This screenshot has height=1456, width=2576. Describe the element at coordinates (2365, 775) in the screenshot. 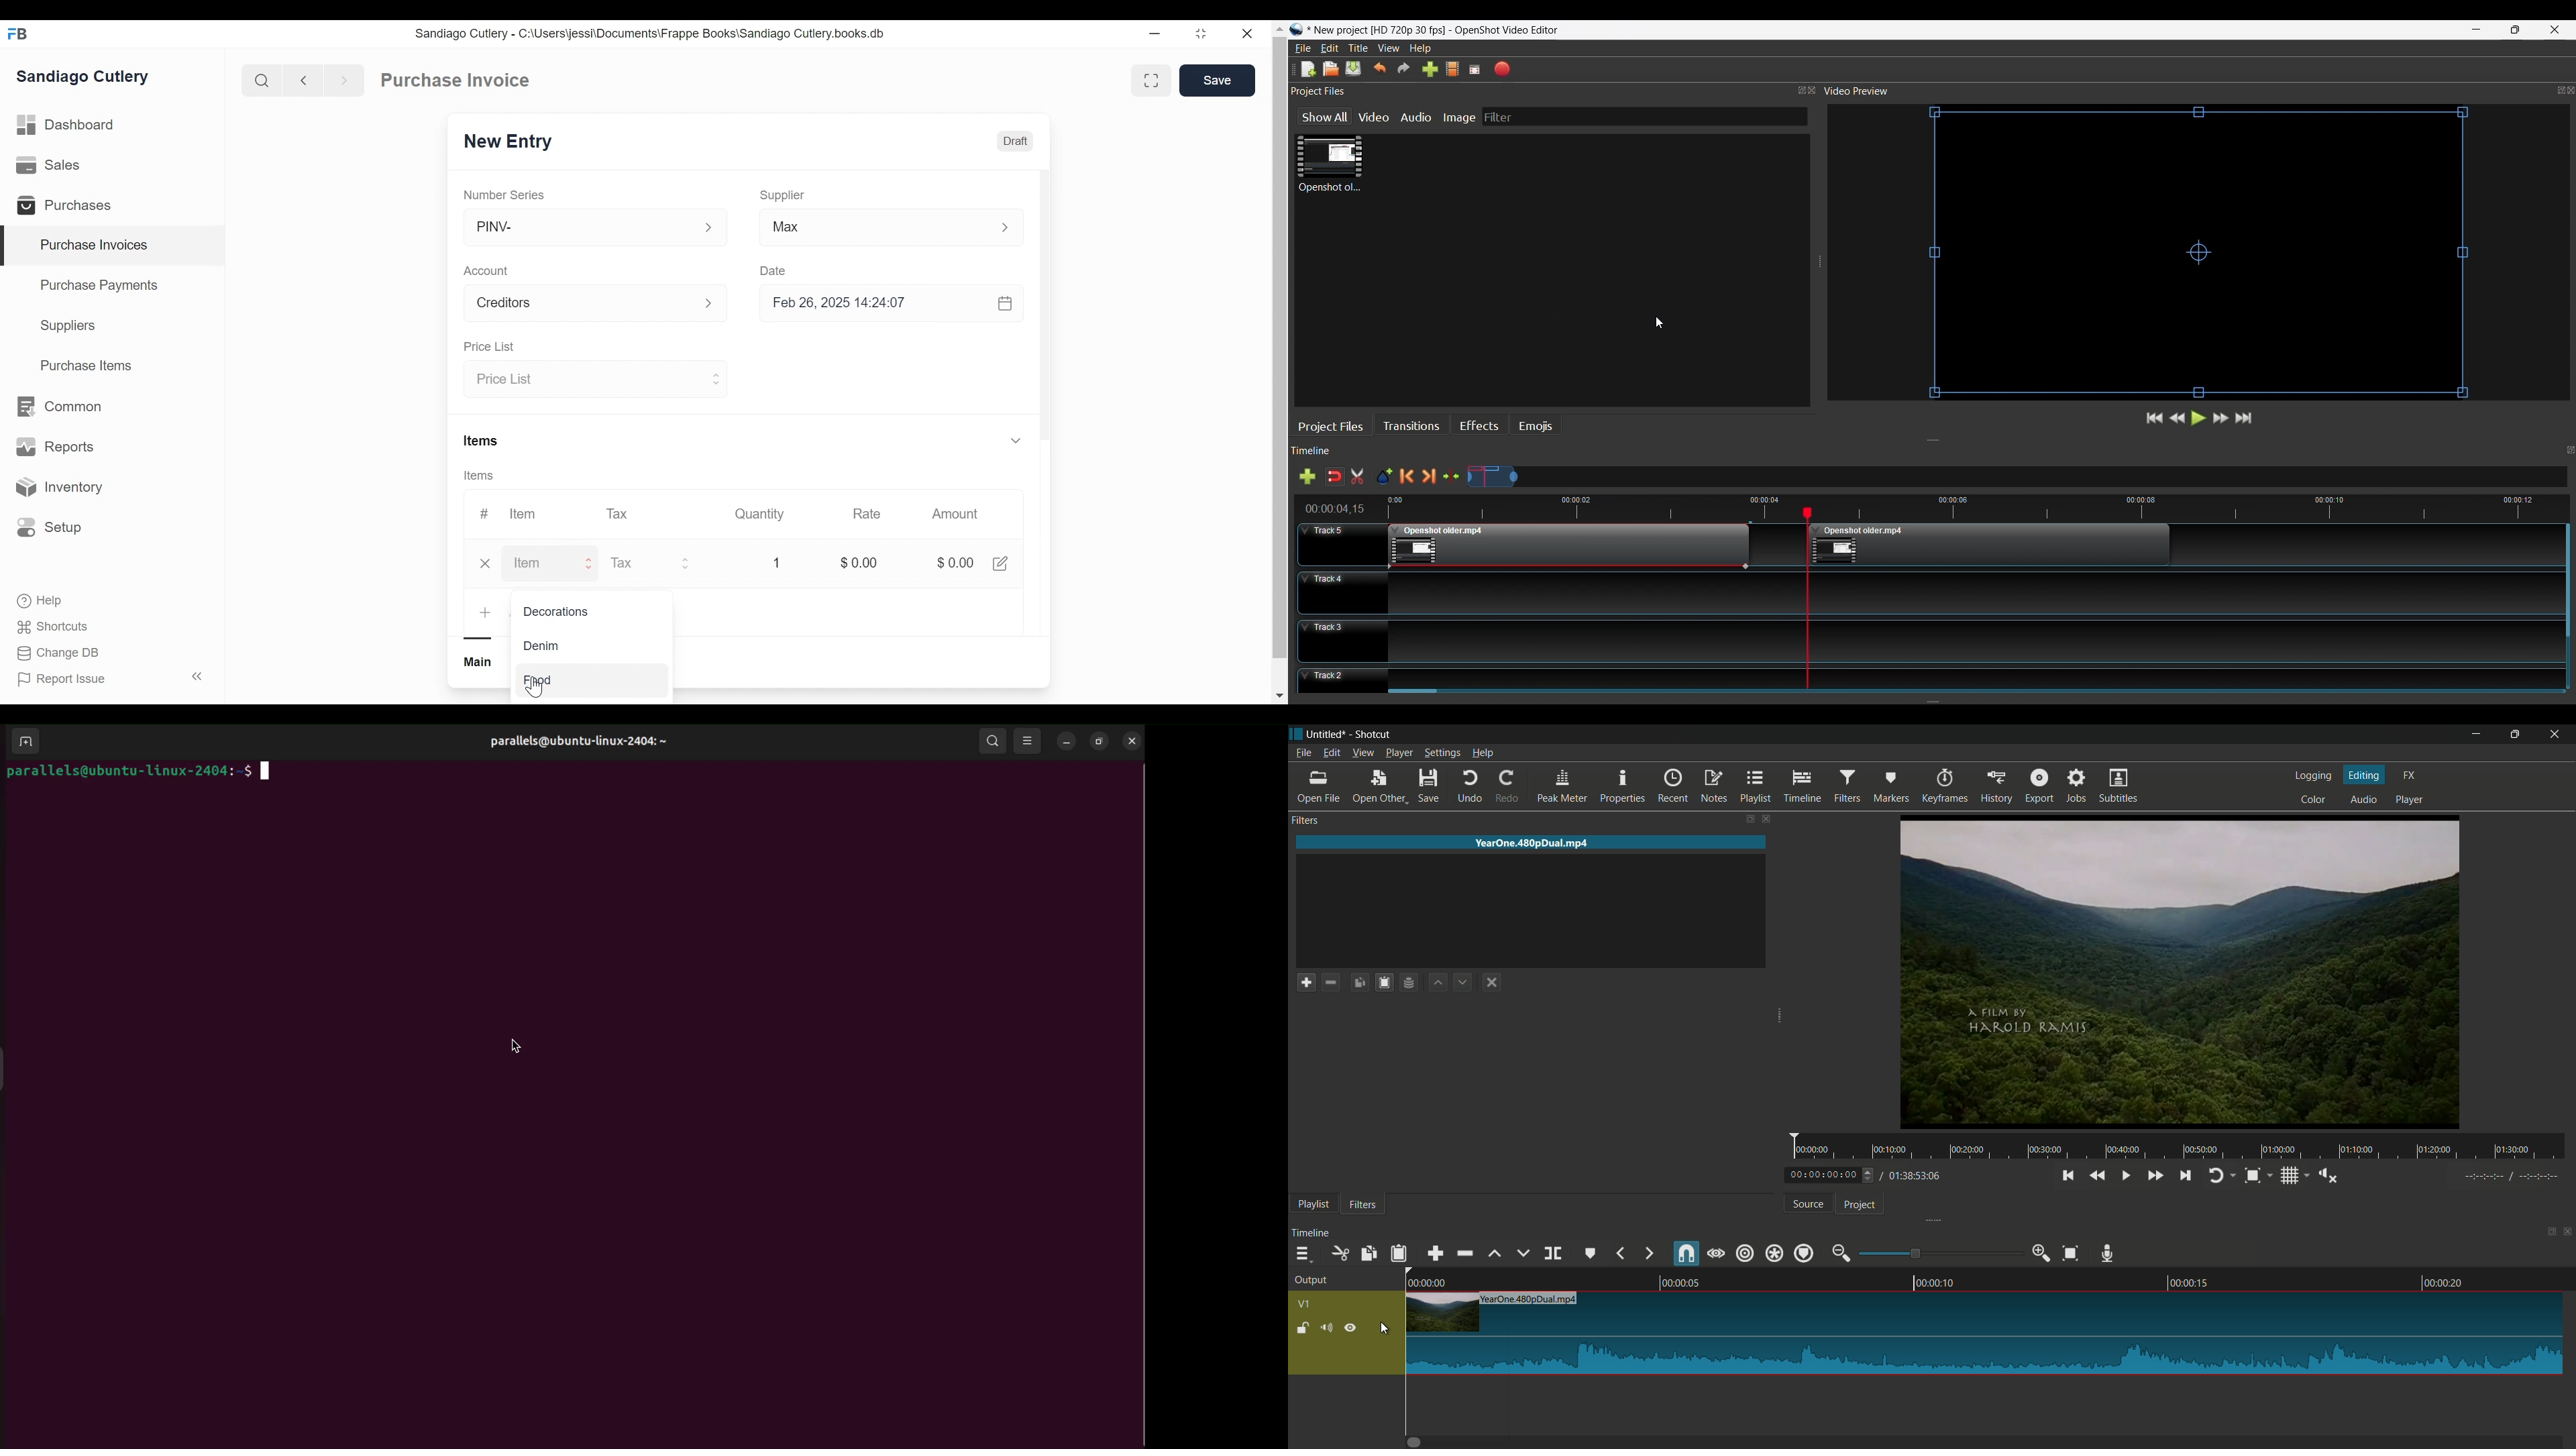

I see `editing` at that location.